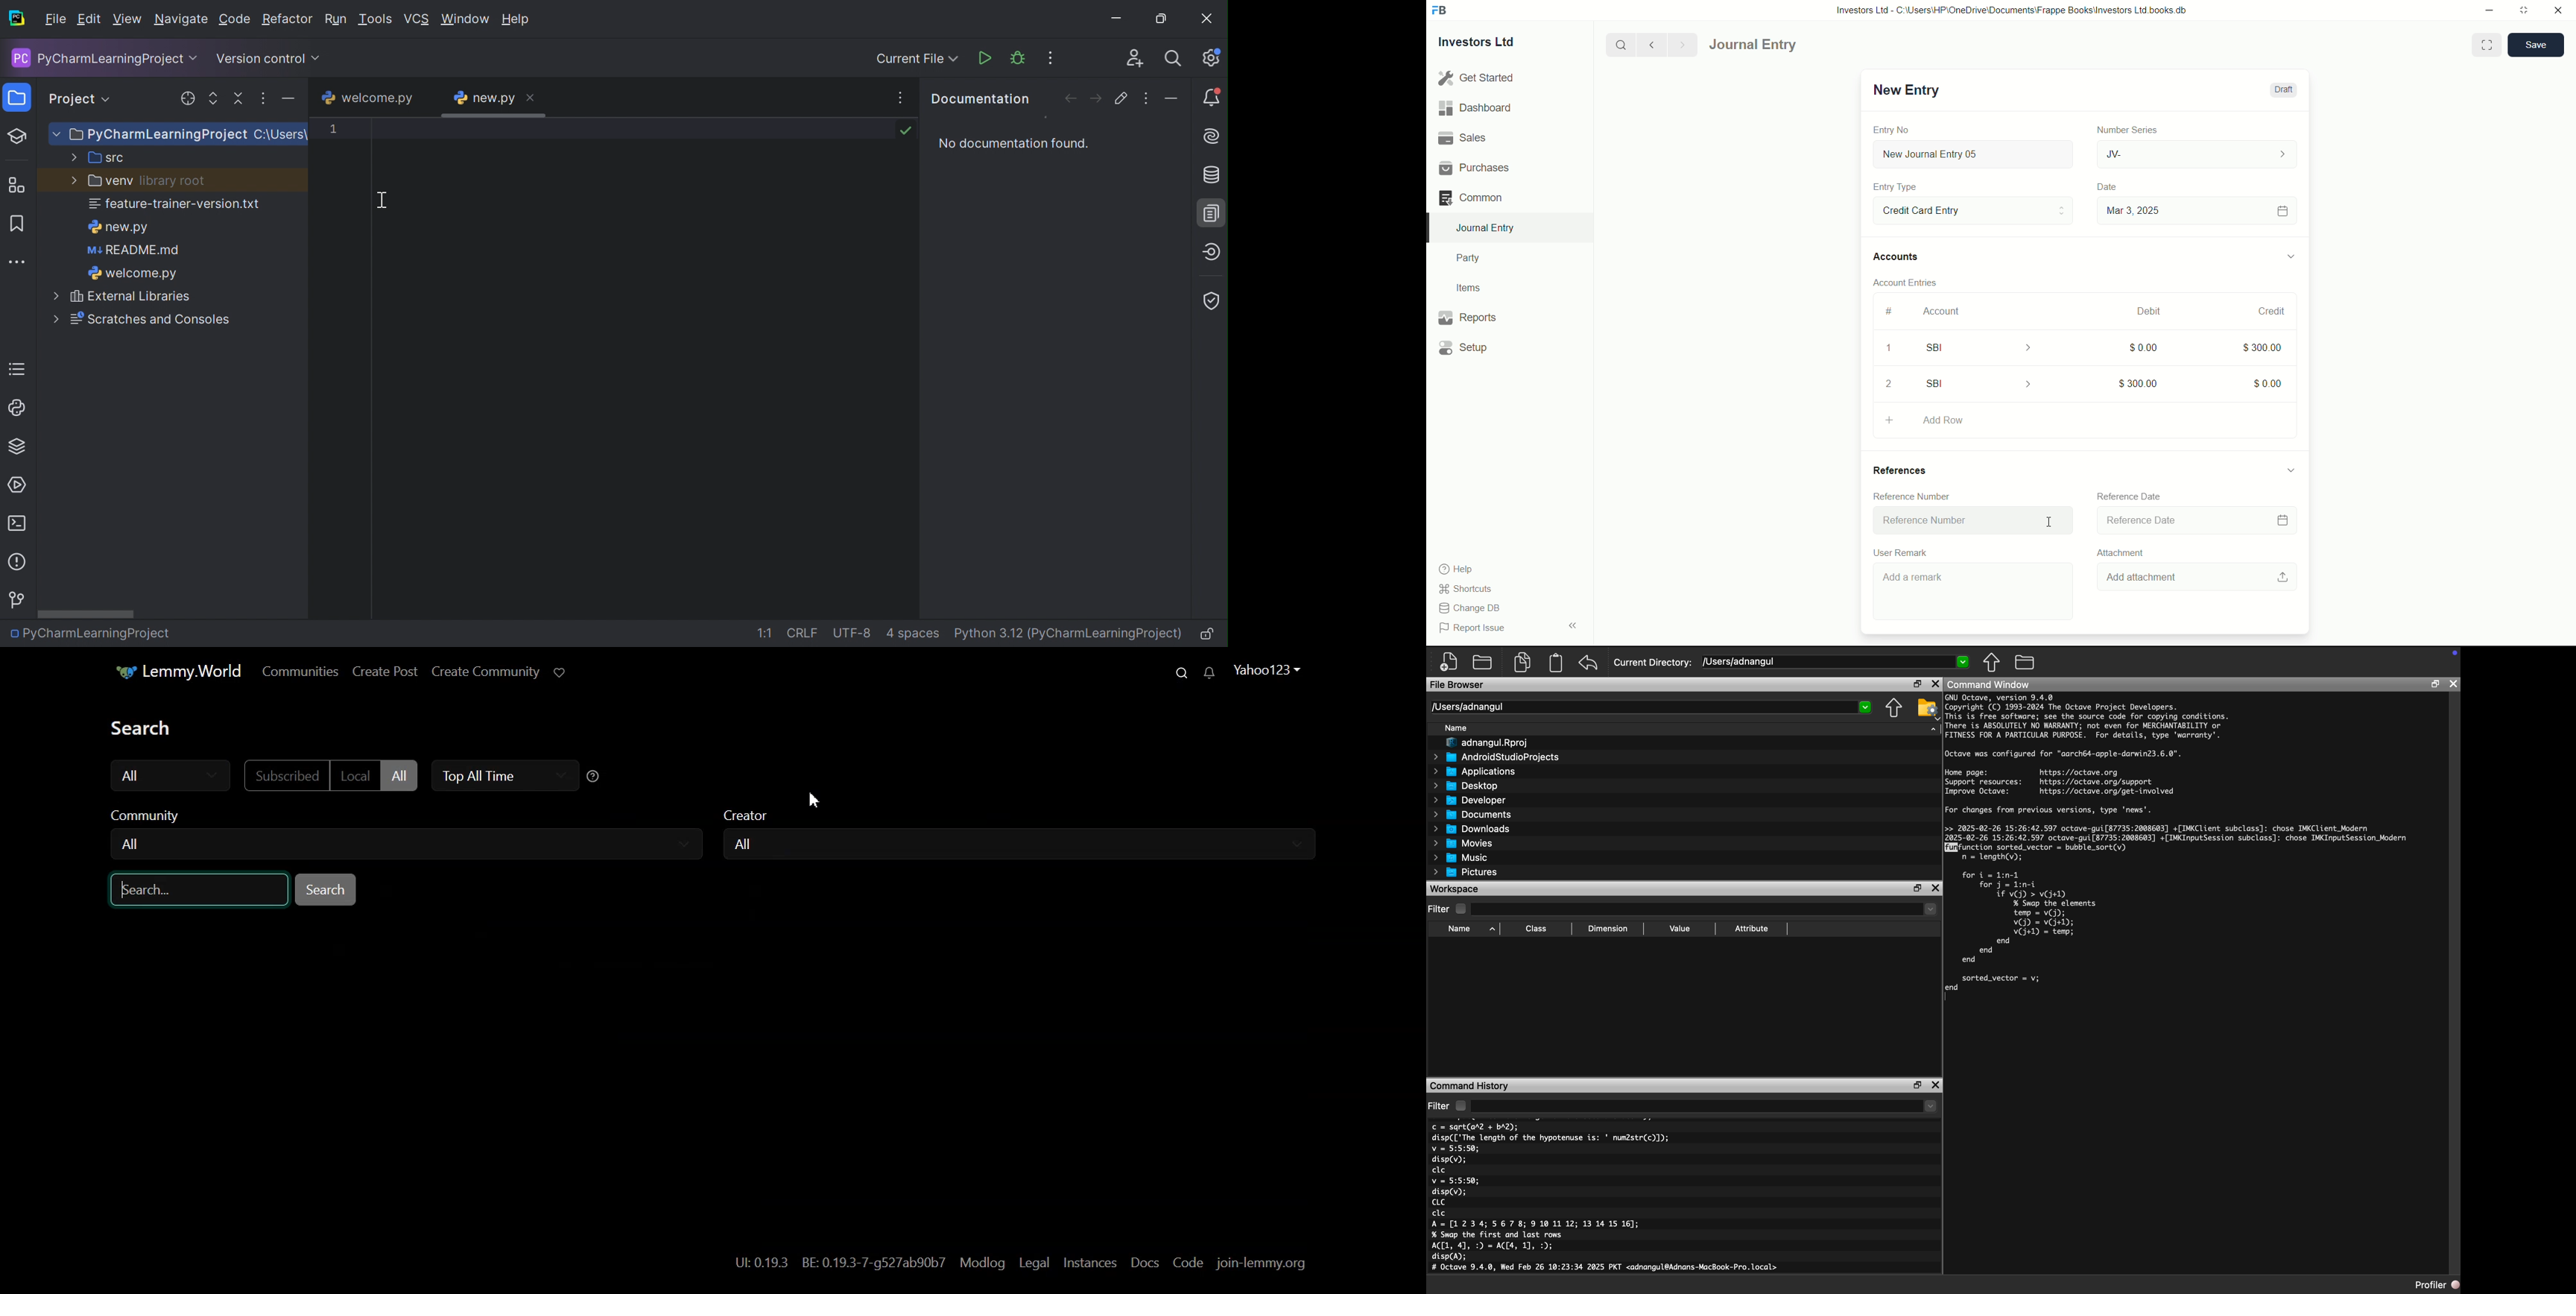 Image resolution: width=2576 pixels, height=1316 pixels. I want to click on Account, so click(1266, 671).